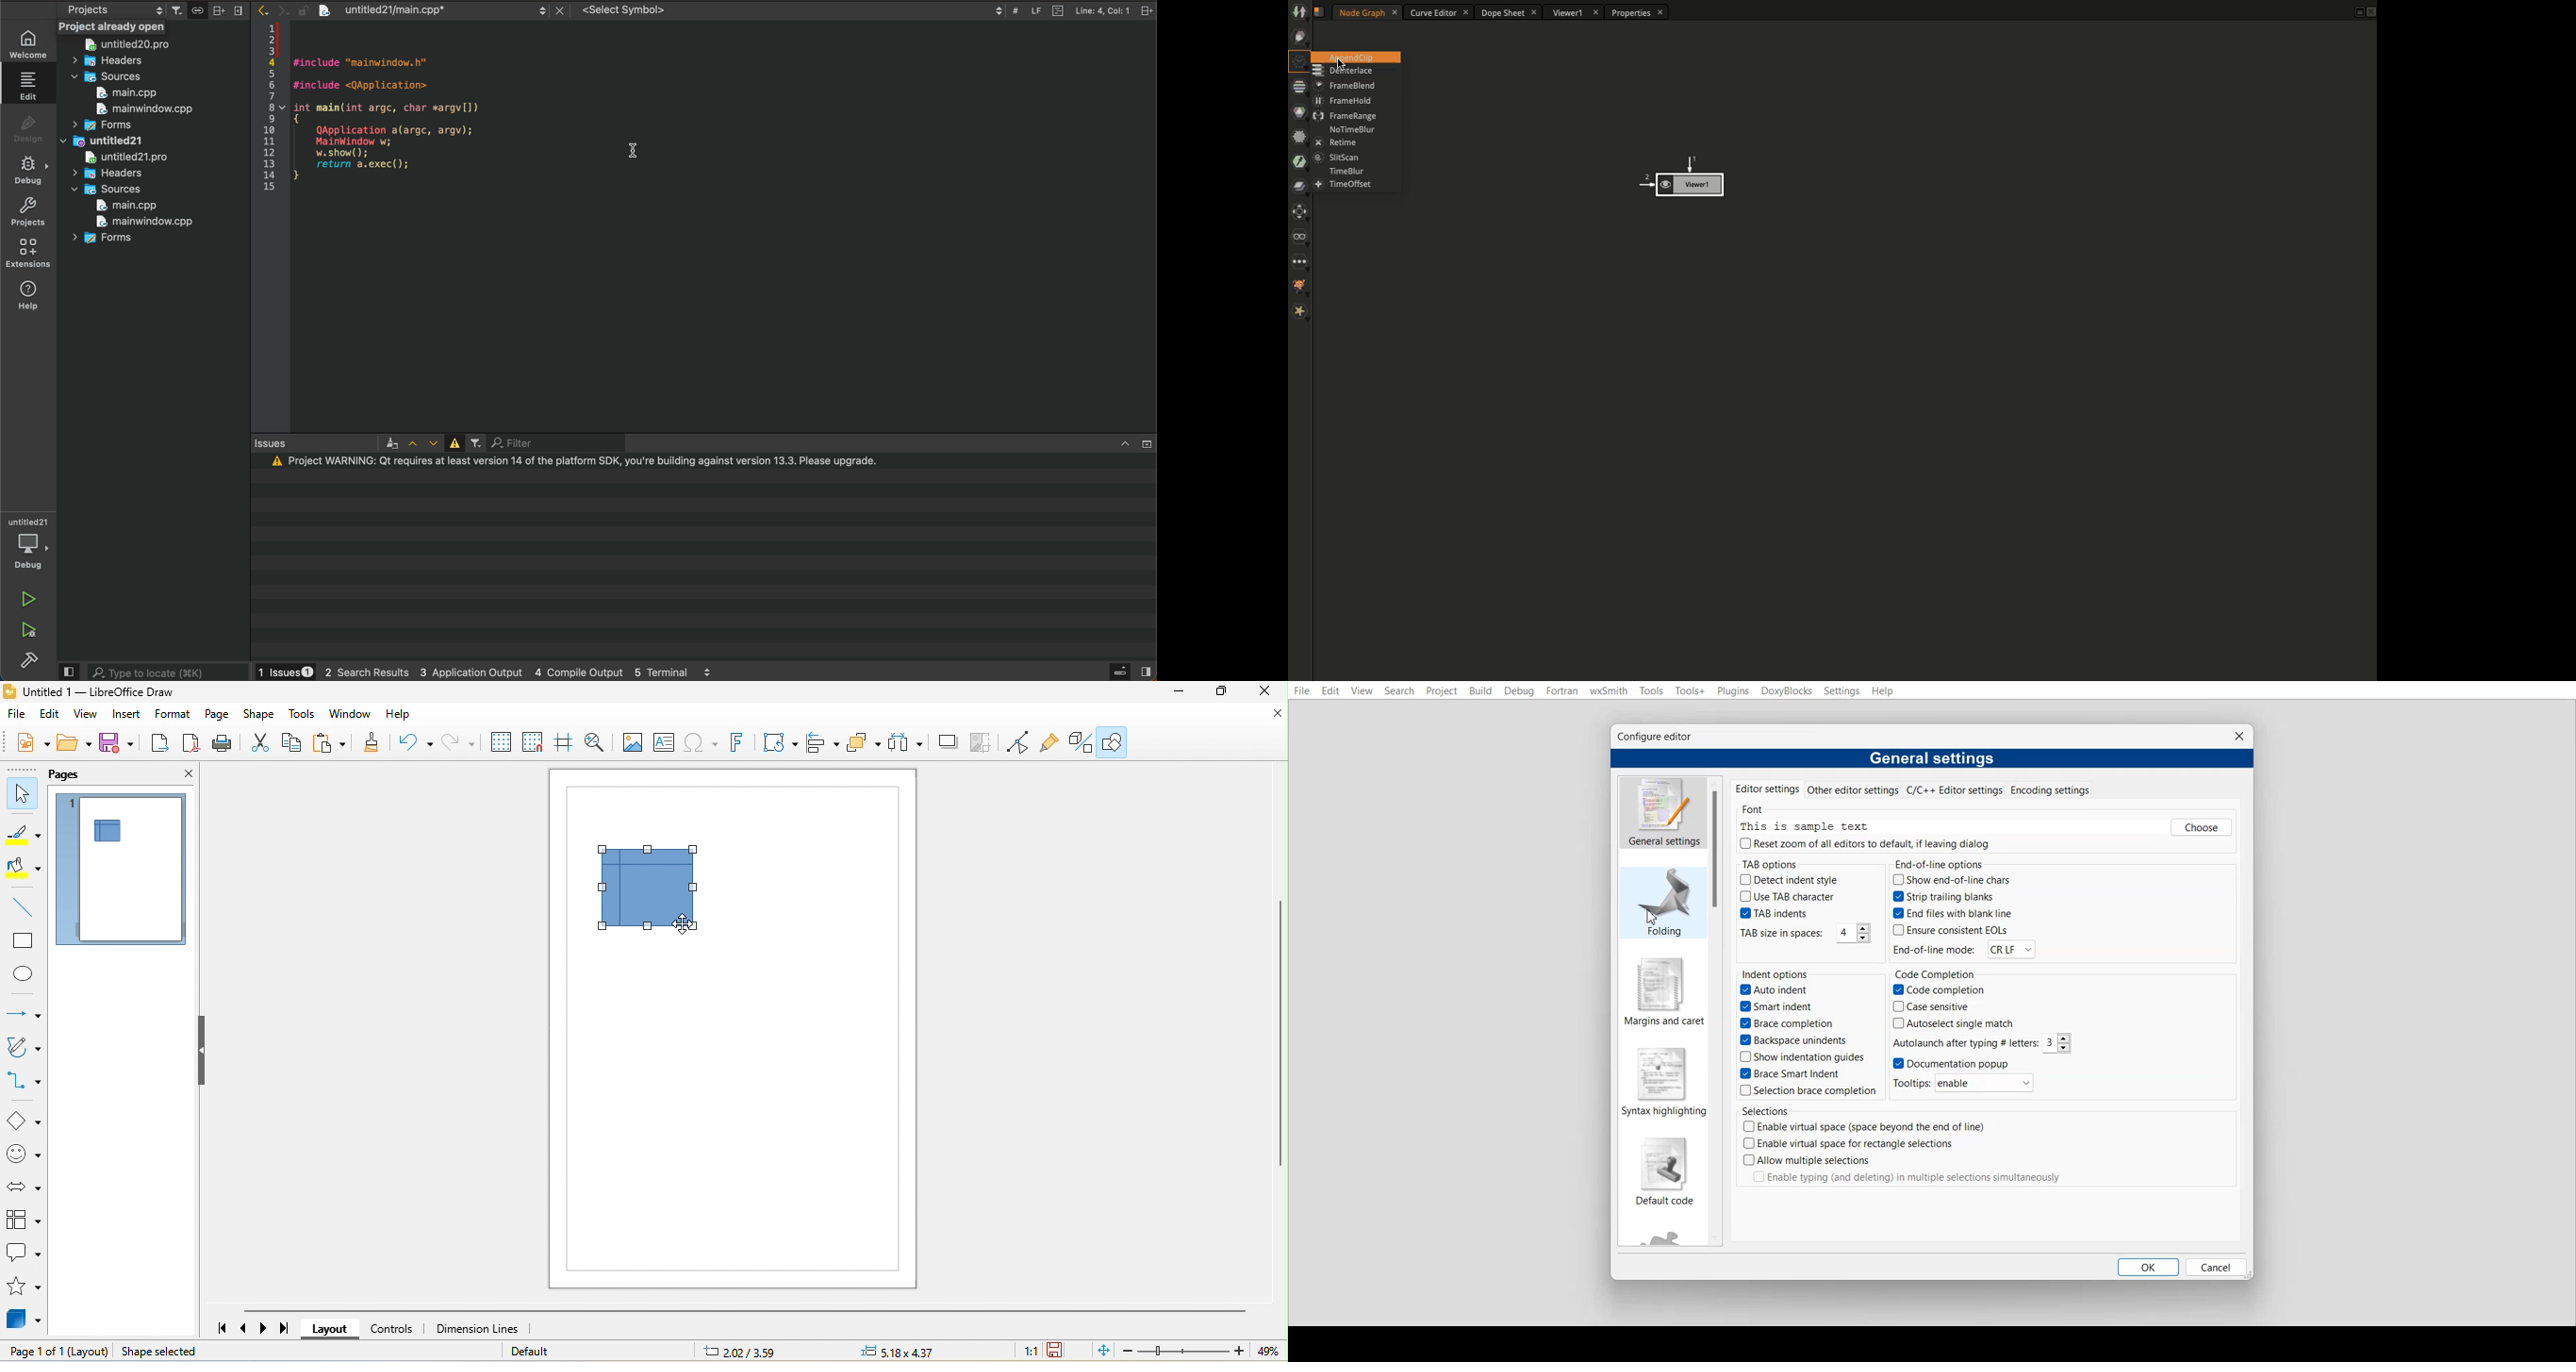 The height and width of the screenshot is (1372, 2576). What do you see at coordinates (460, 744) in the screenshot?
I see `redo` at bounding box center [460, 744].